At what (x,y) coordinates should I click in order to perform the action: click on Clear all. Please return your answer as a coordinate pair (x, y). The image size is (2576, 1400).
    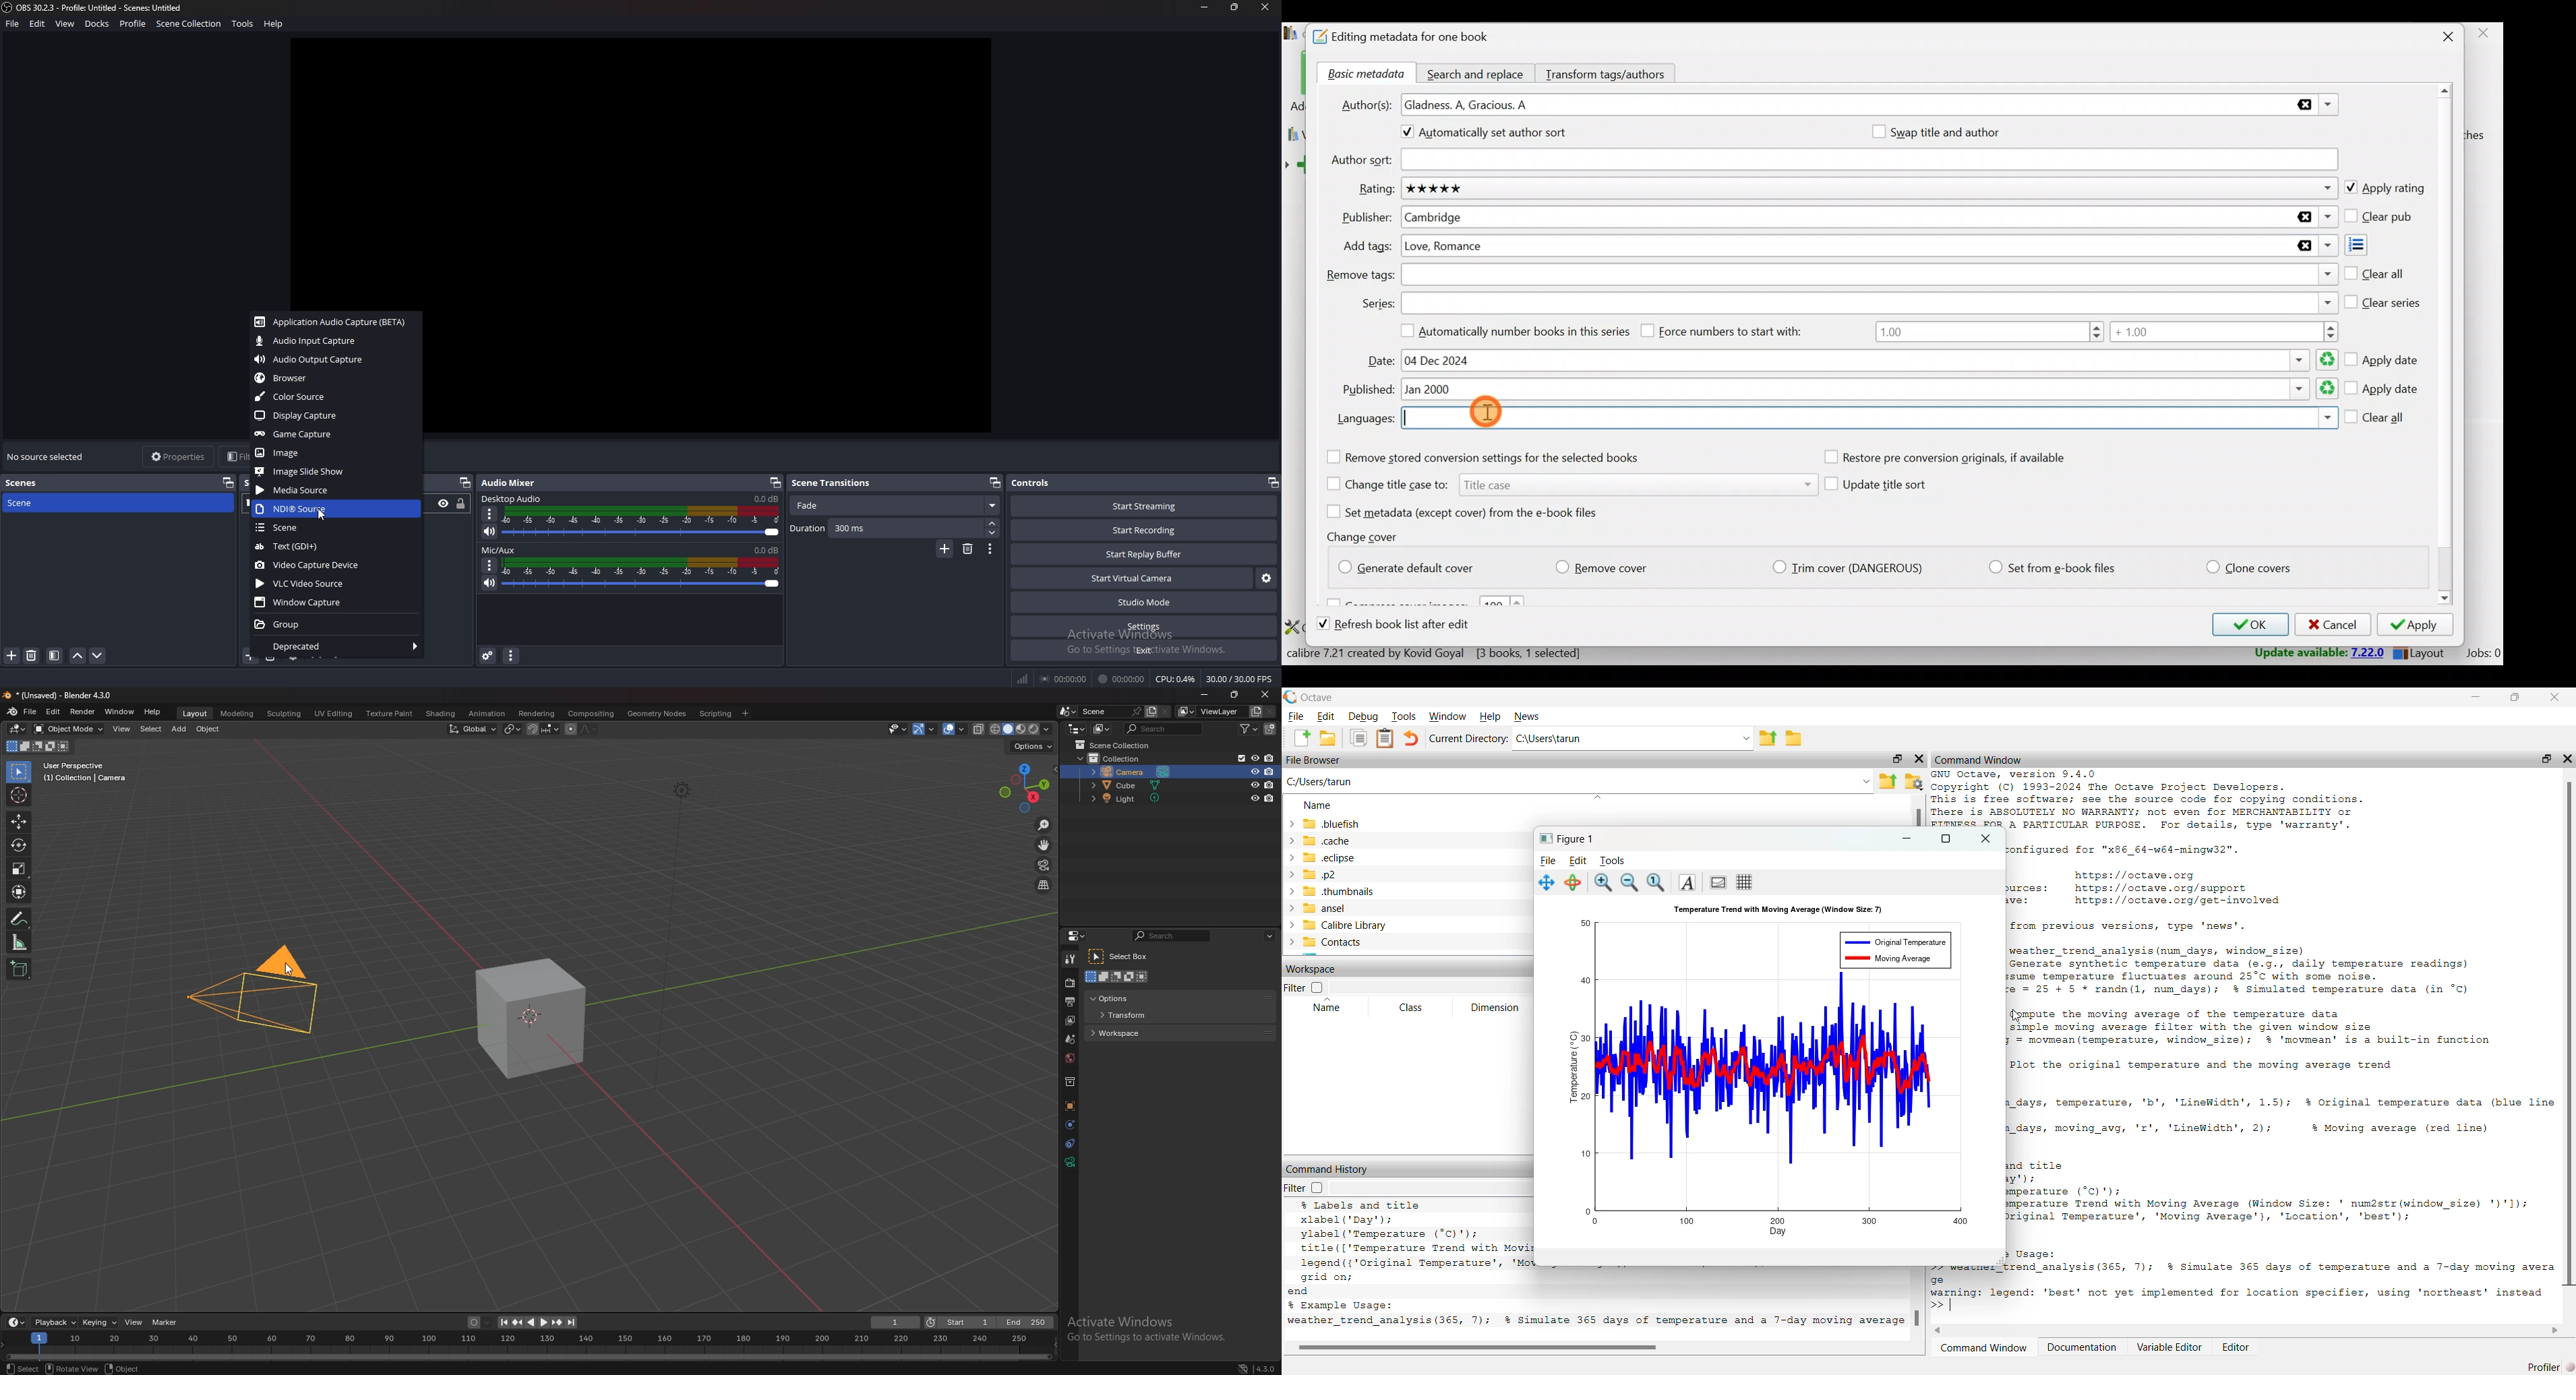
    Looking at the image, I should click on (2375, 271).